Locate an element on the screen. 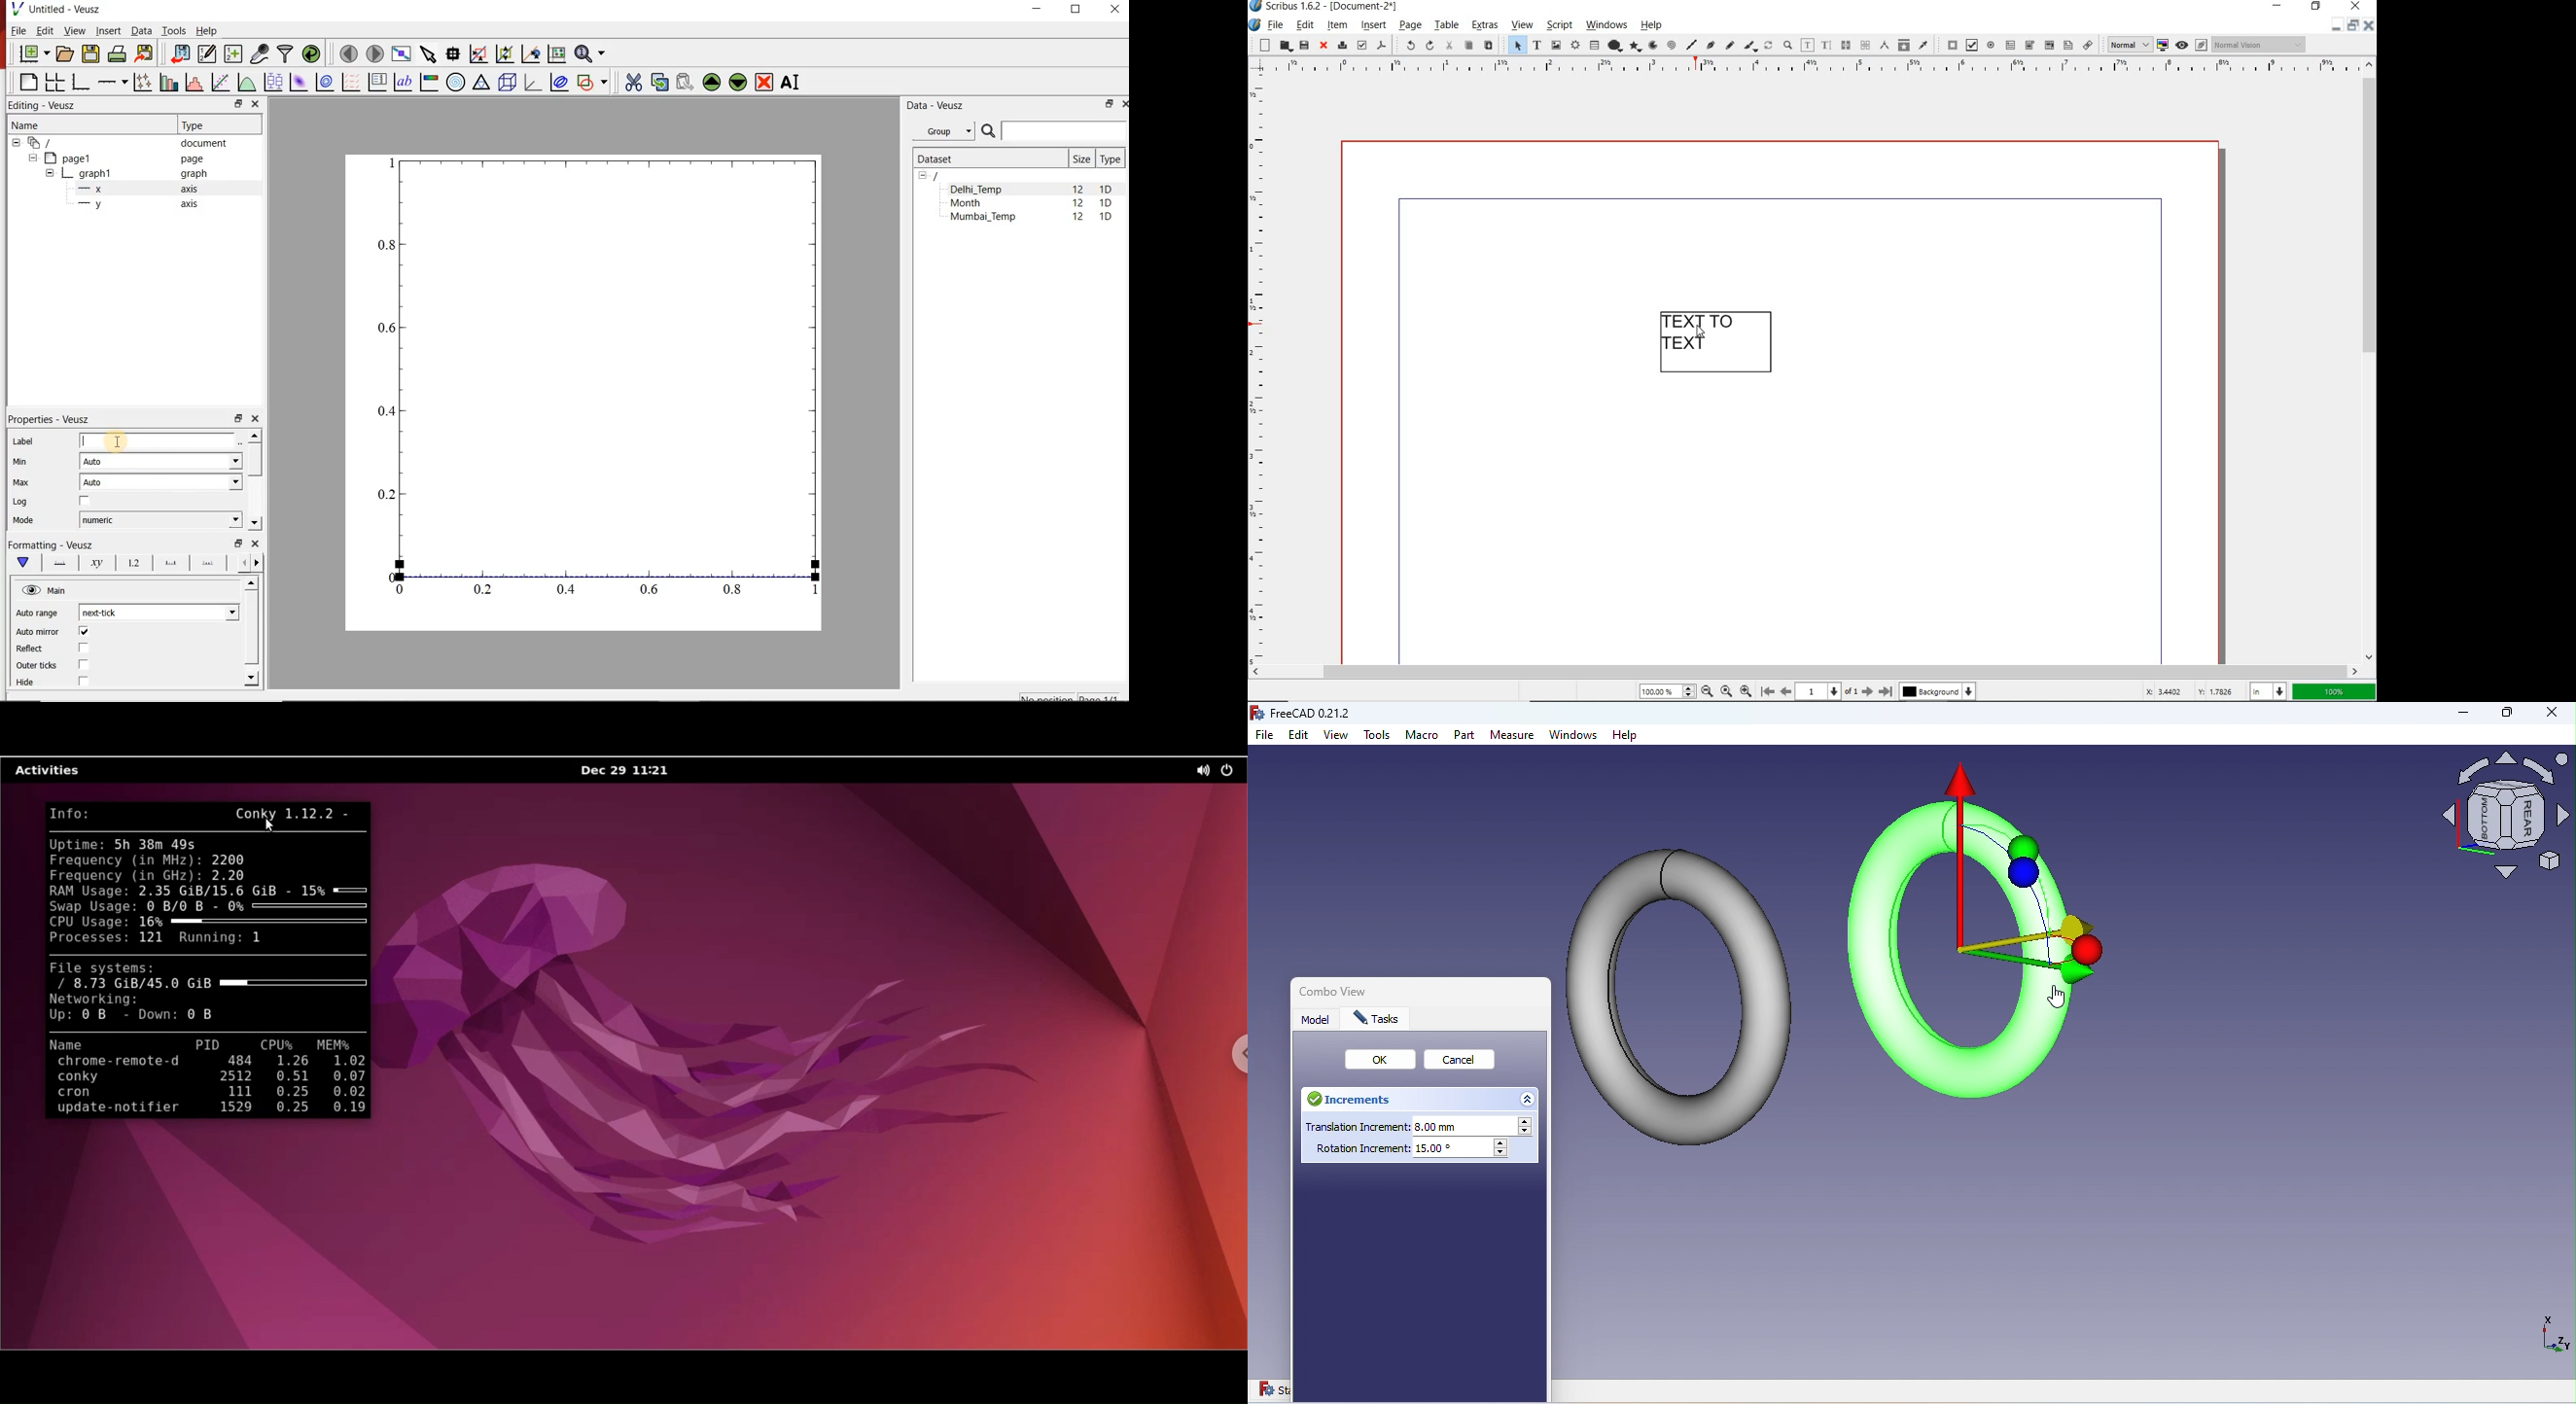 The height and width of the screenshot is (1428, 2576). move to next is located at coordinates (1870, 693).